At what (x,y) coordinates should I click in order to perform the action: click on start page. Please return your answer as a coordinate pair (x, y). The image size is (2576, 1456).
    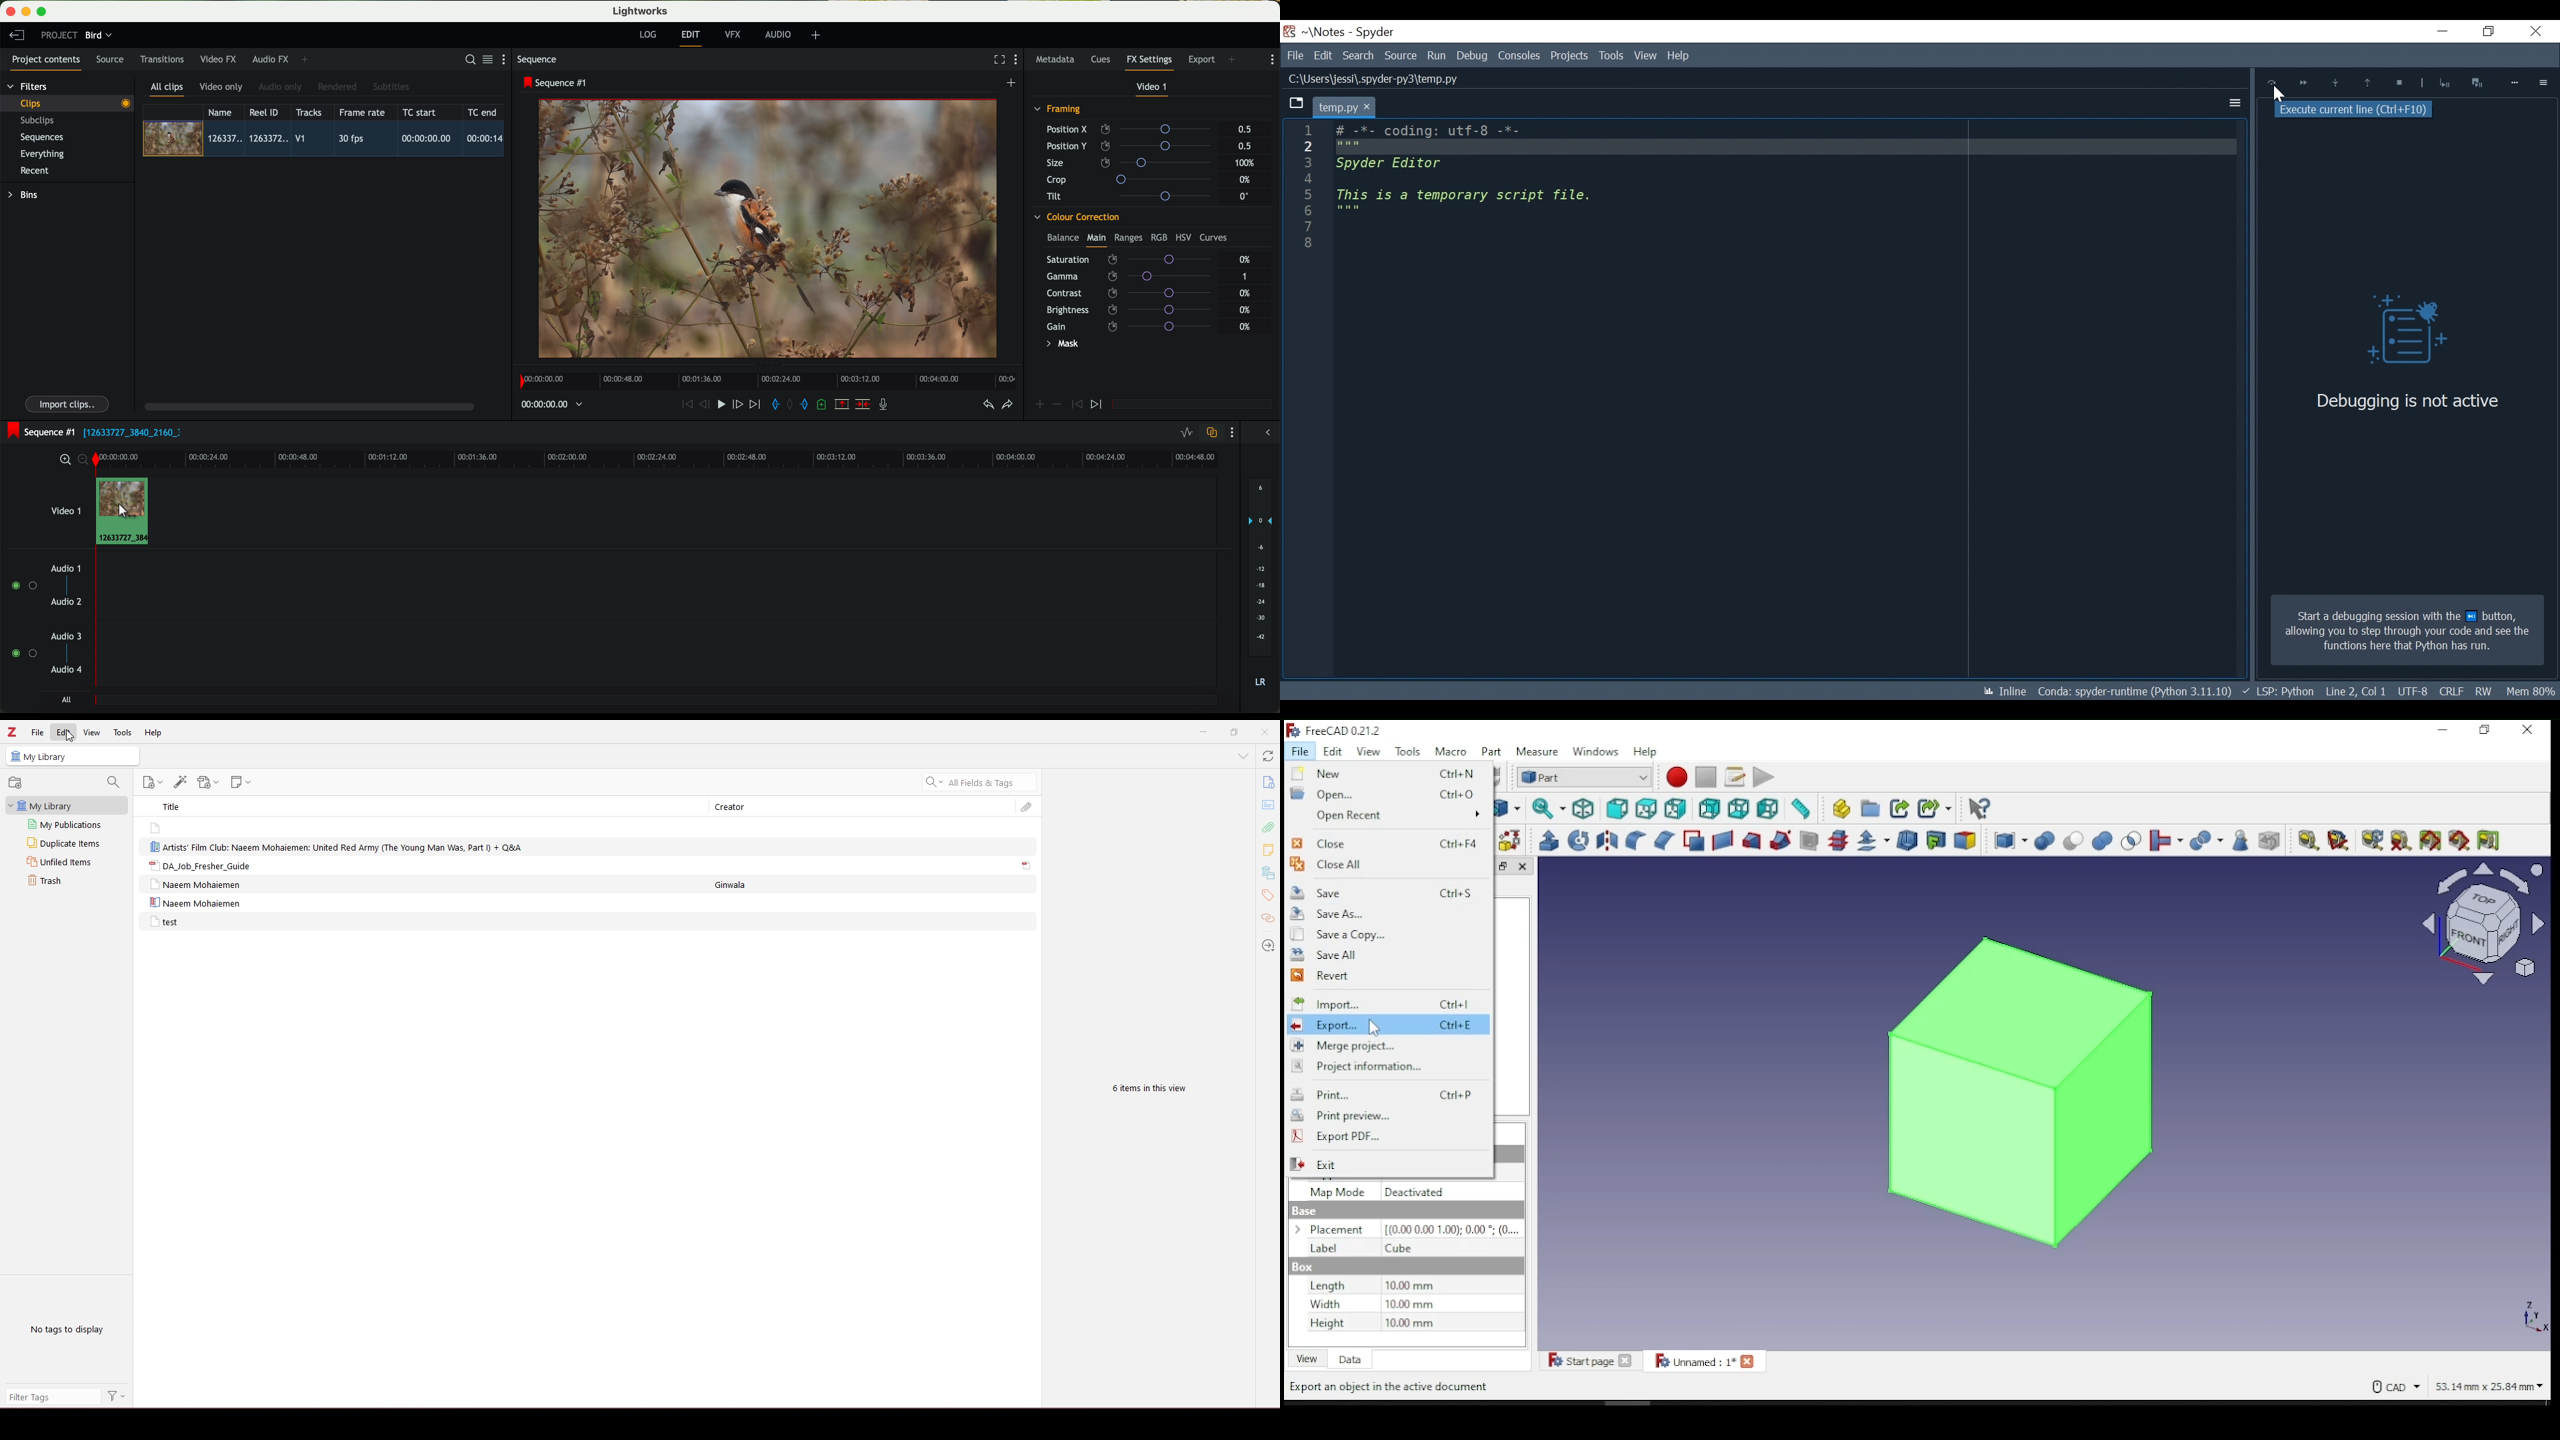
    Looking at the image, I should click on (1590, 1360).